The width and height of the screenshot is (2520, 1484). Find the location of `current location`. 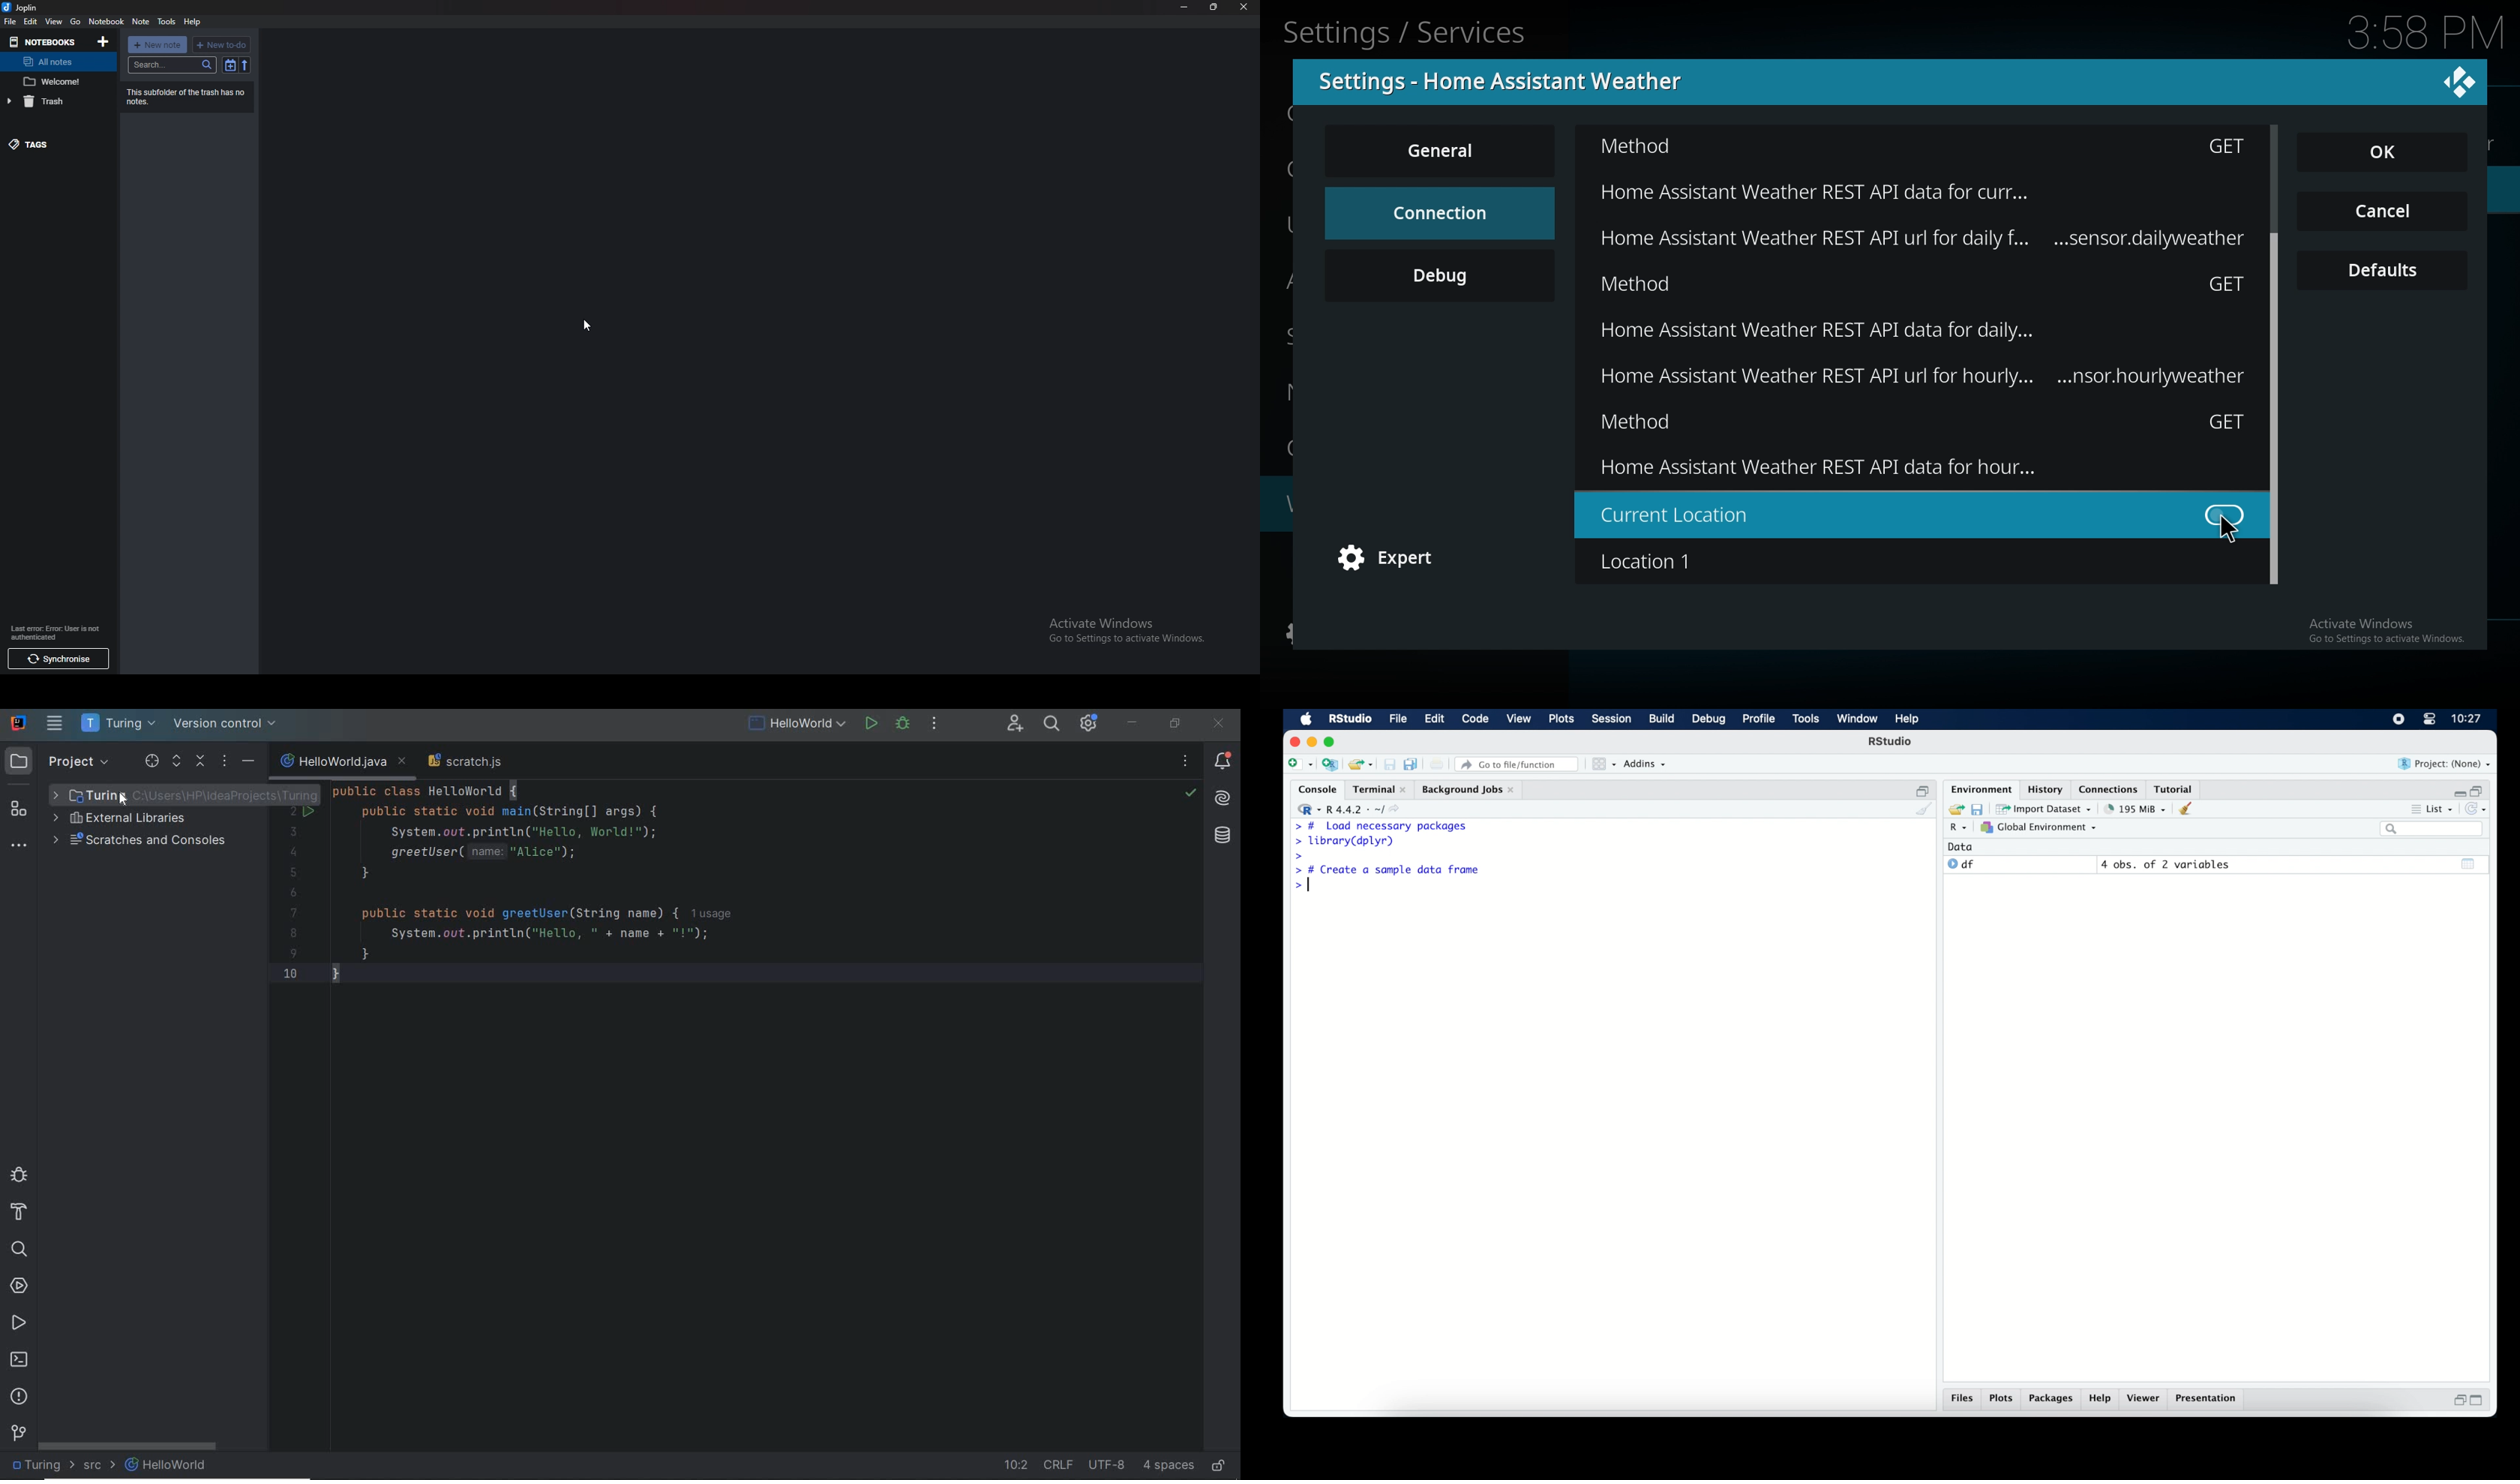

current location is located at coordinates (1895, 515).